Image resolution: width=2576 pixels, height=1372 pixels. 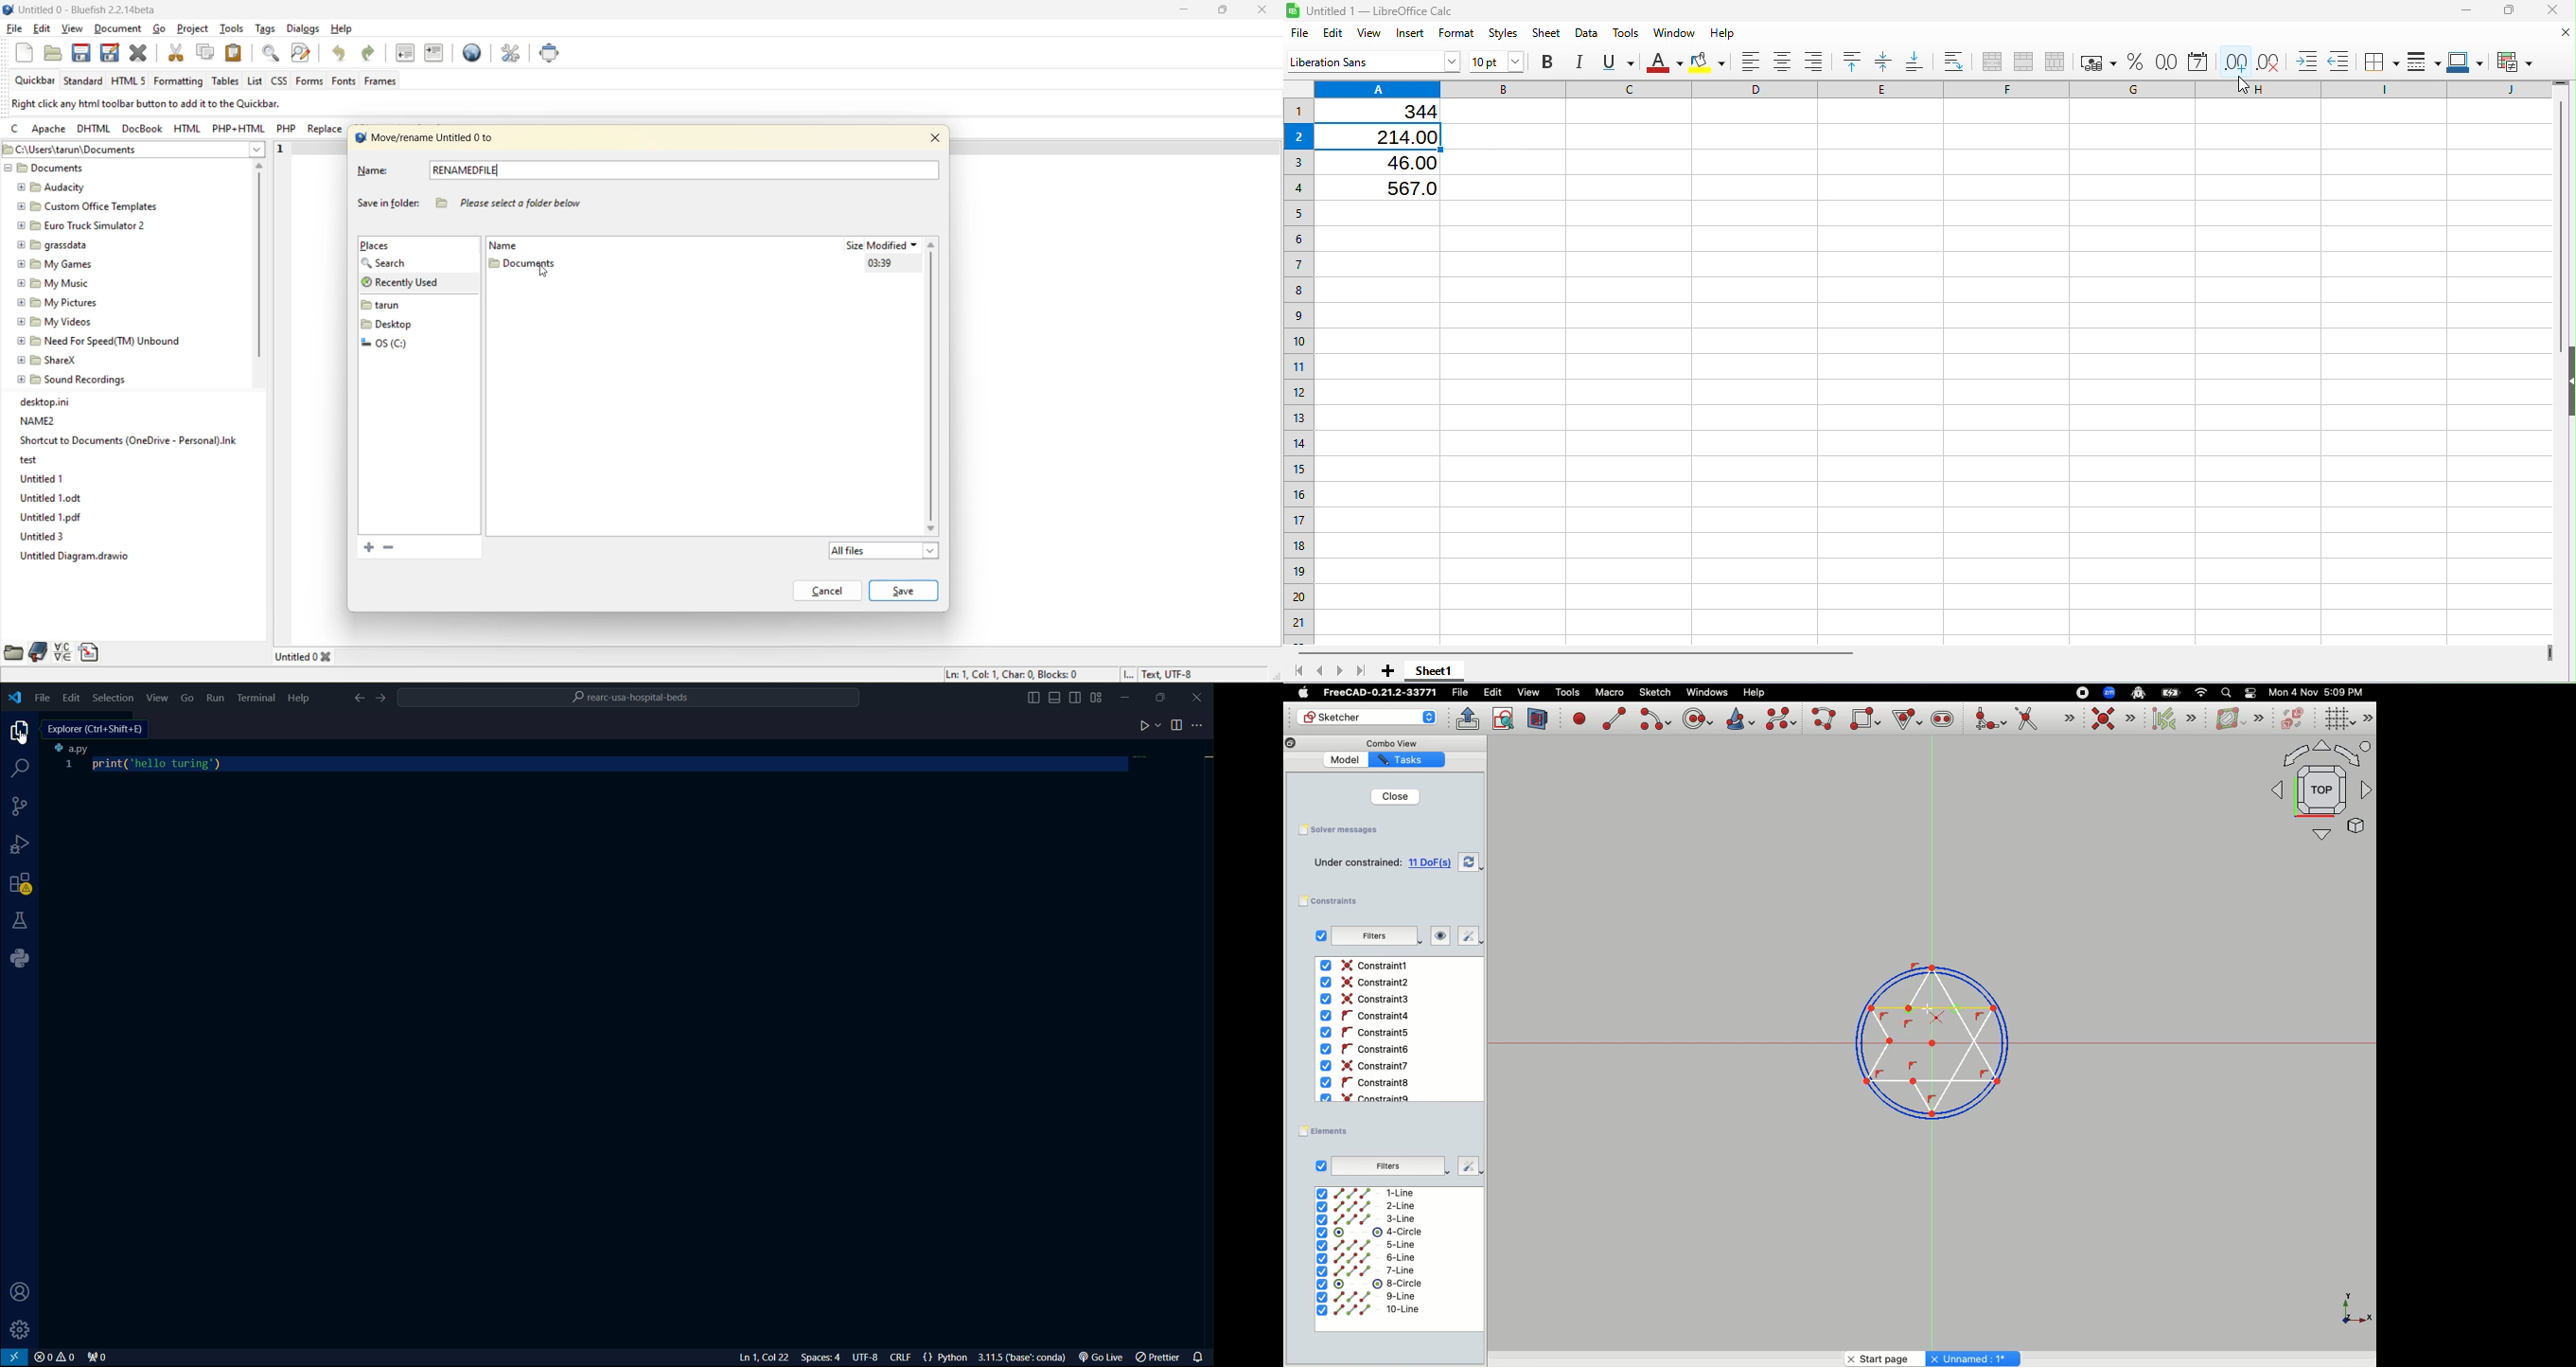 What do you see at coordinates (831, 591) in the screenshot?
I see `cancel` at bounding box center [831, 591].